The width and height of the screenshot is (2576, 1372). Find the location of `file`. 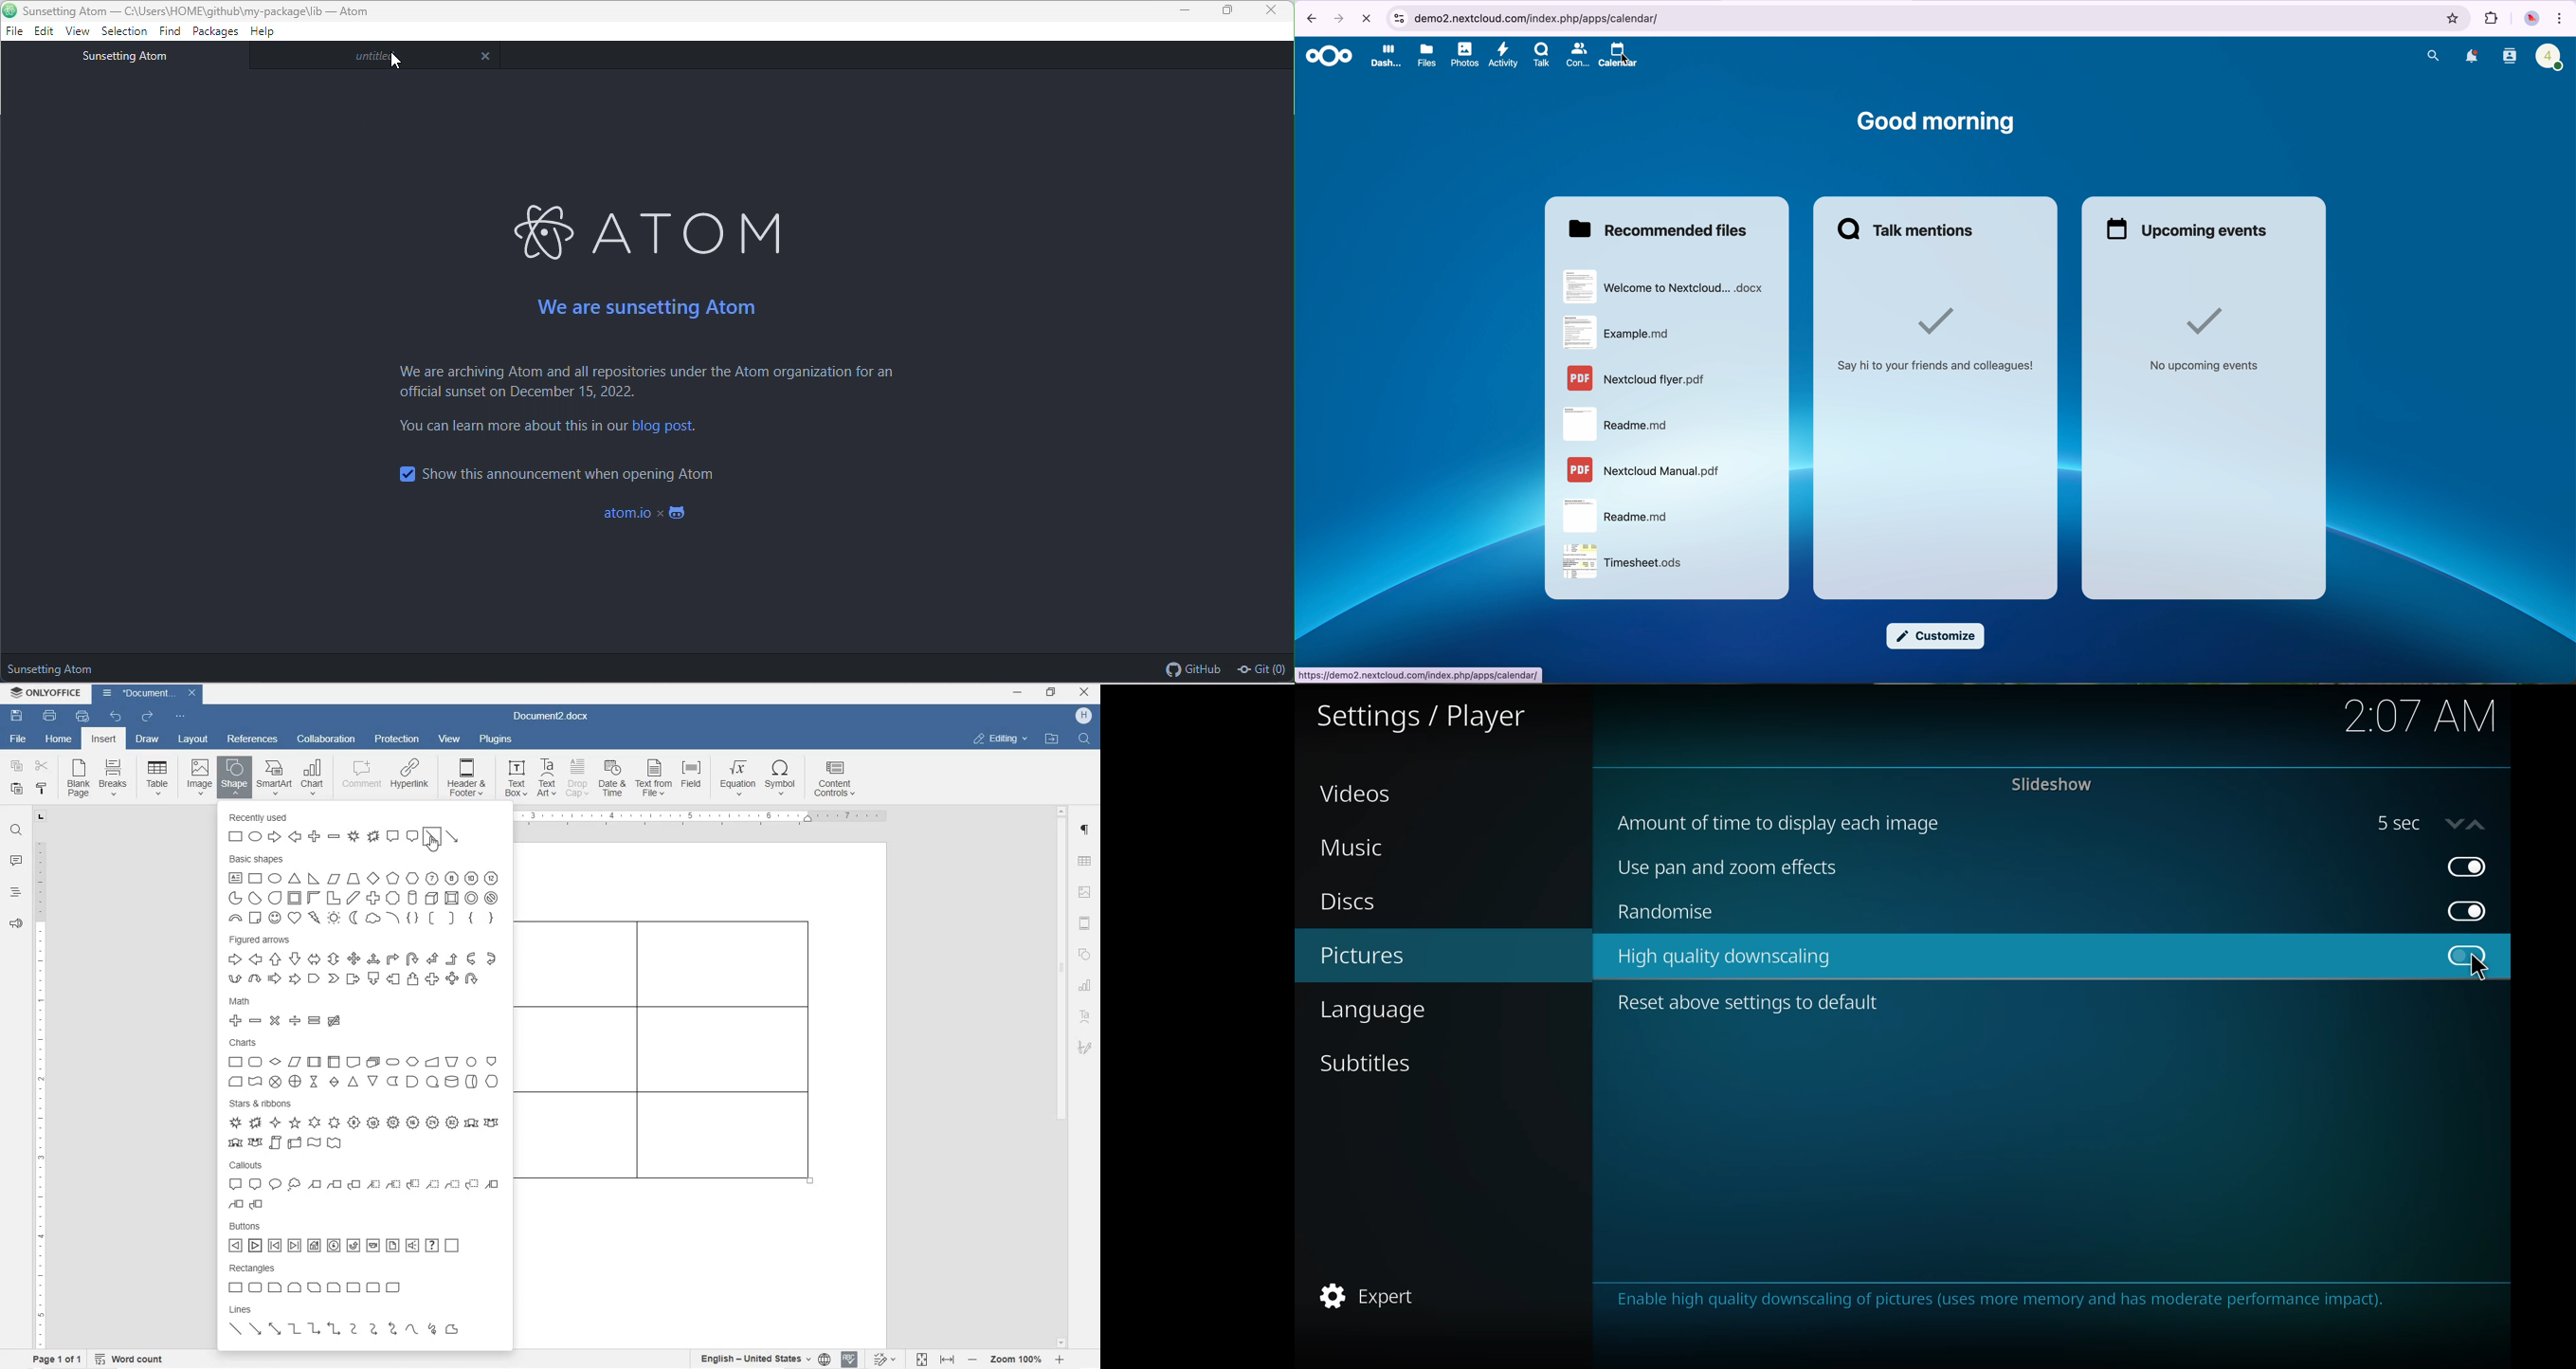

file is located at coordinates (1611, 516).